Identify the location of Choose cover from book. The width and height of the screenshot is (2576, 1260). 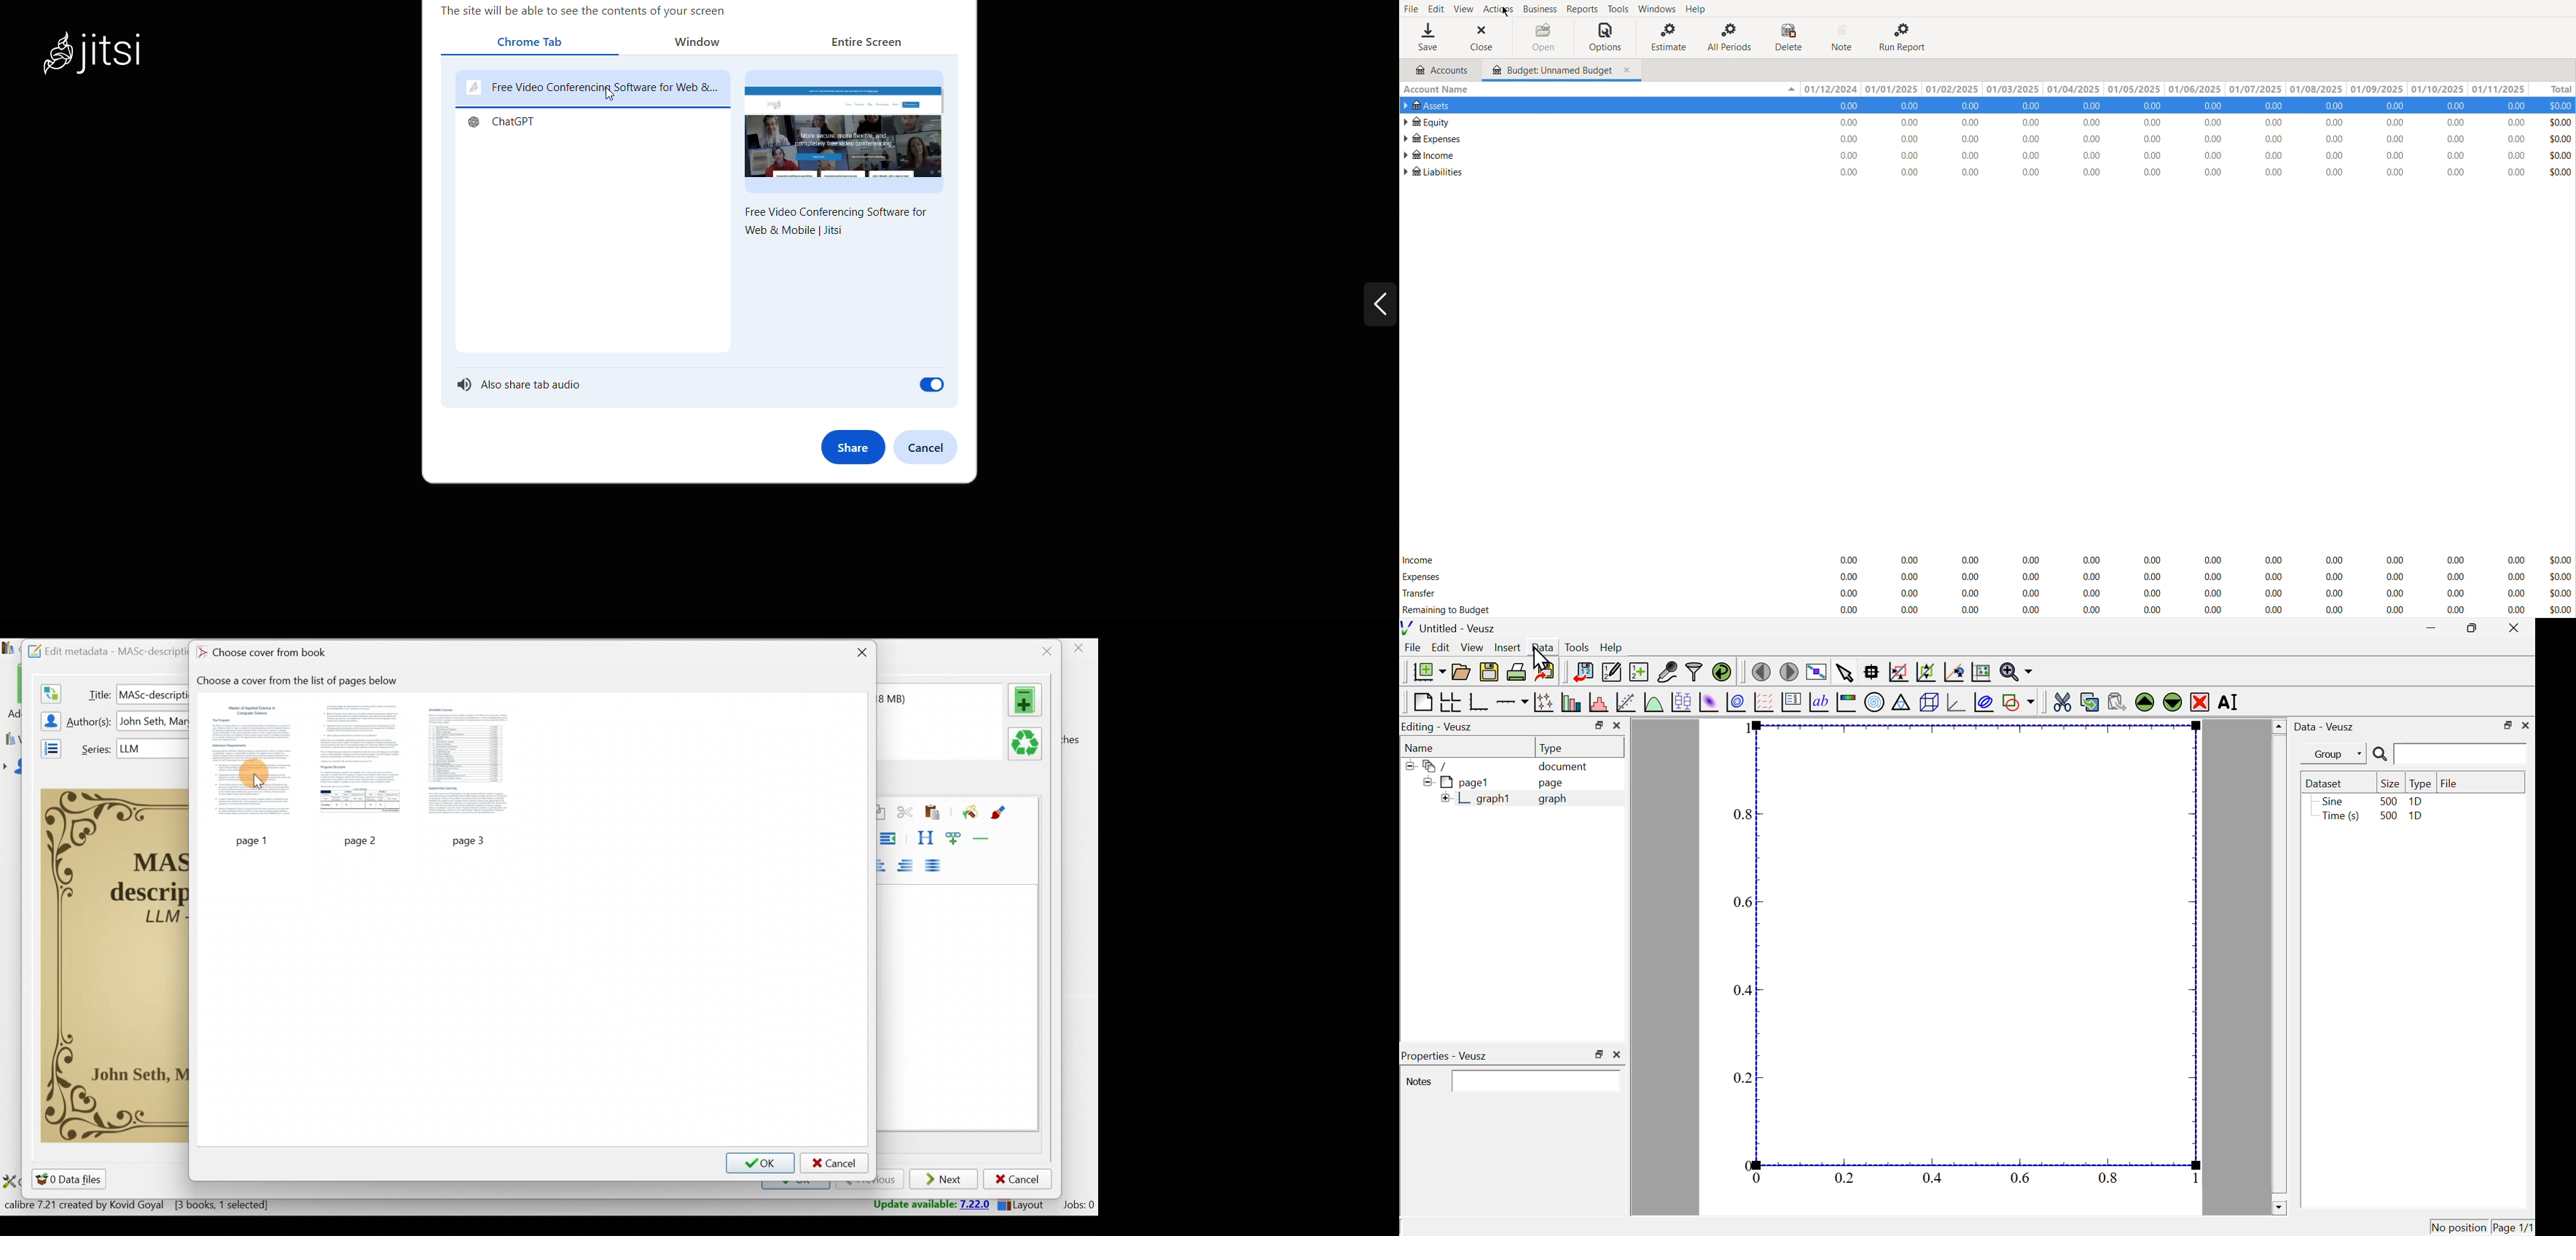
(265, 653).